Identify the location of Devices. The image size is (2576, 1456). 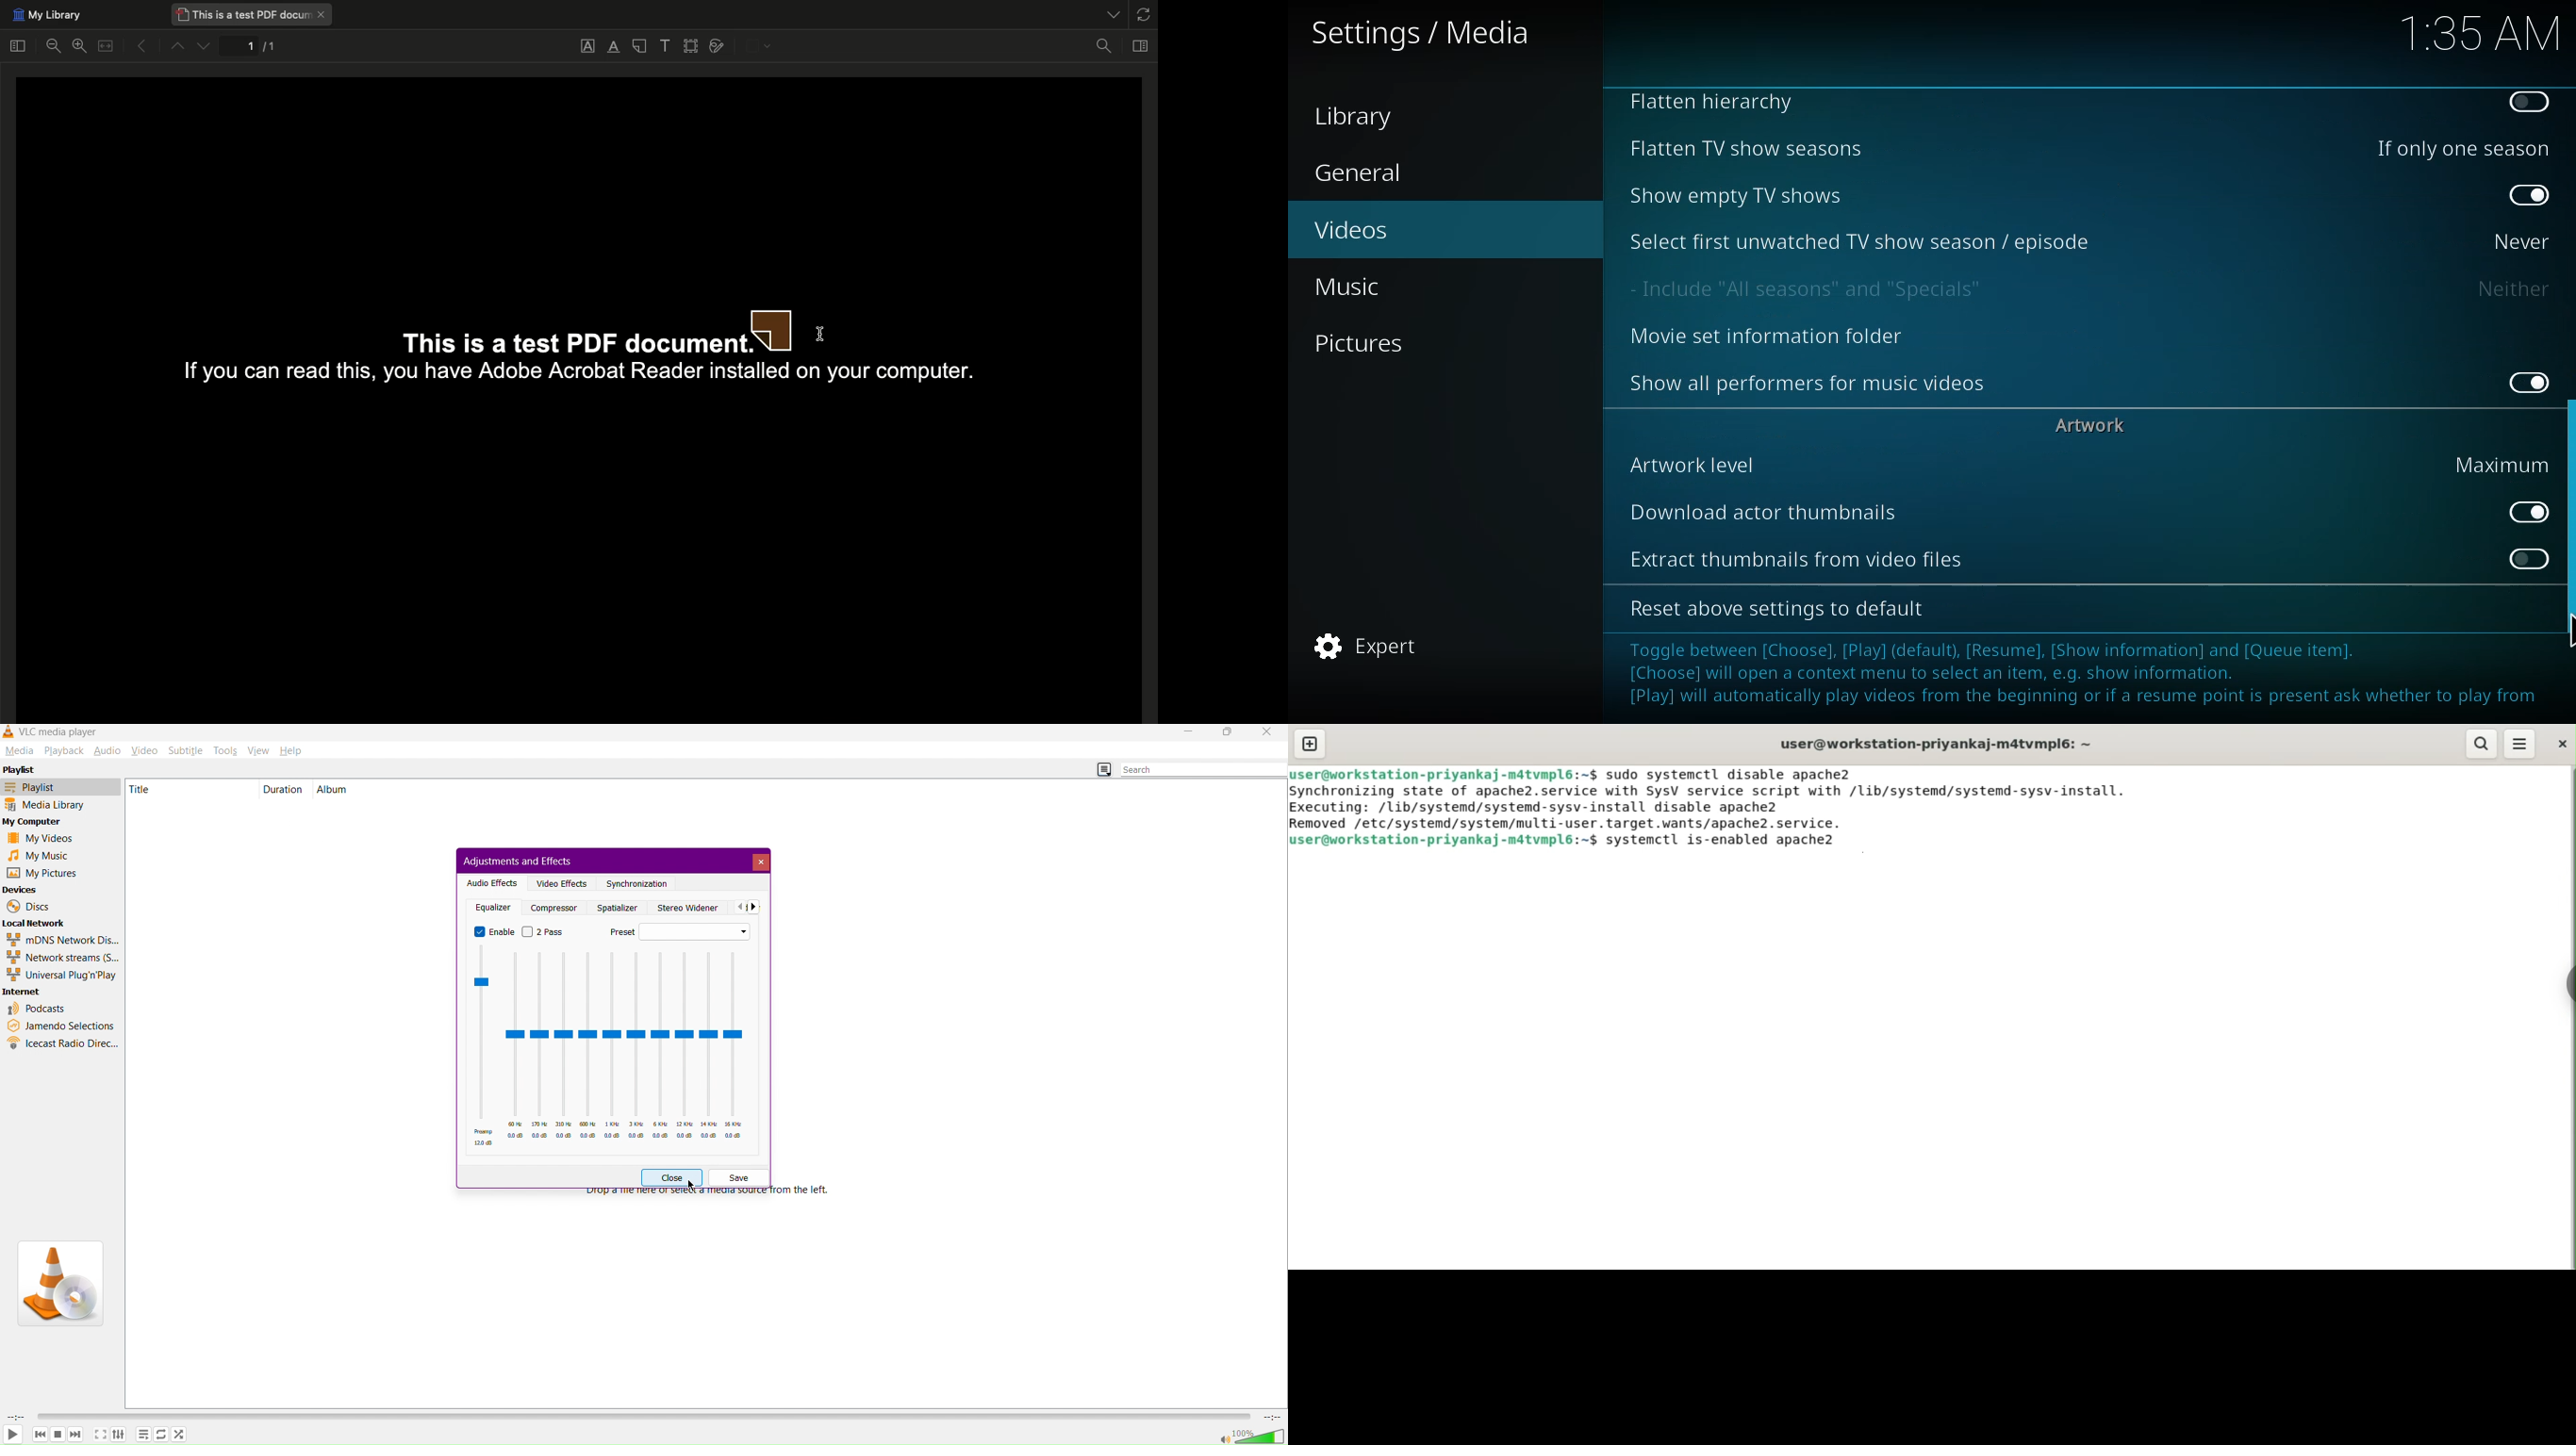
(21, 889).